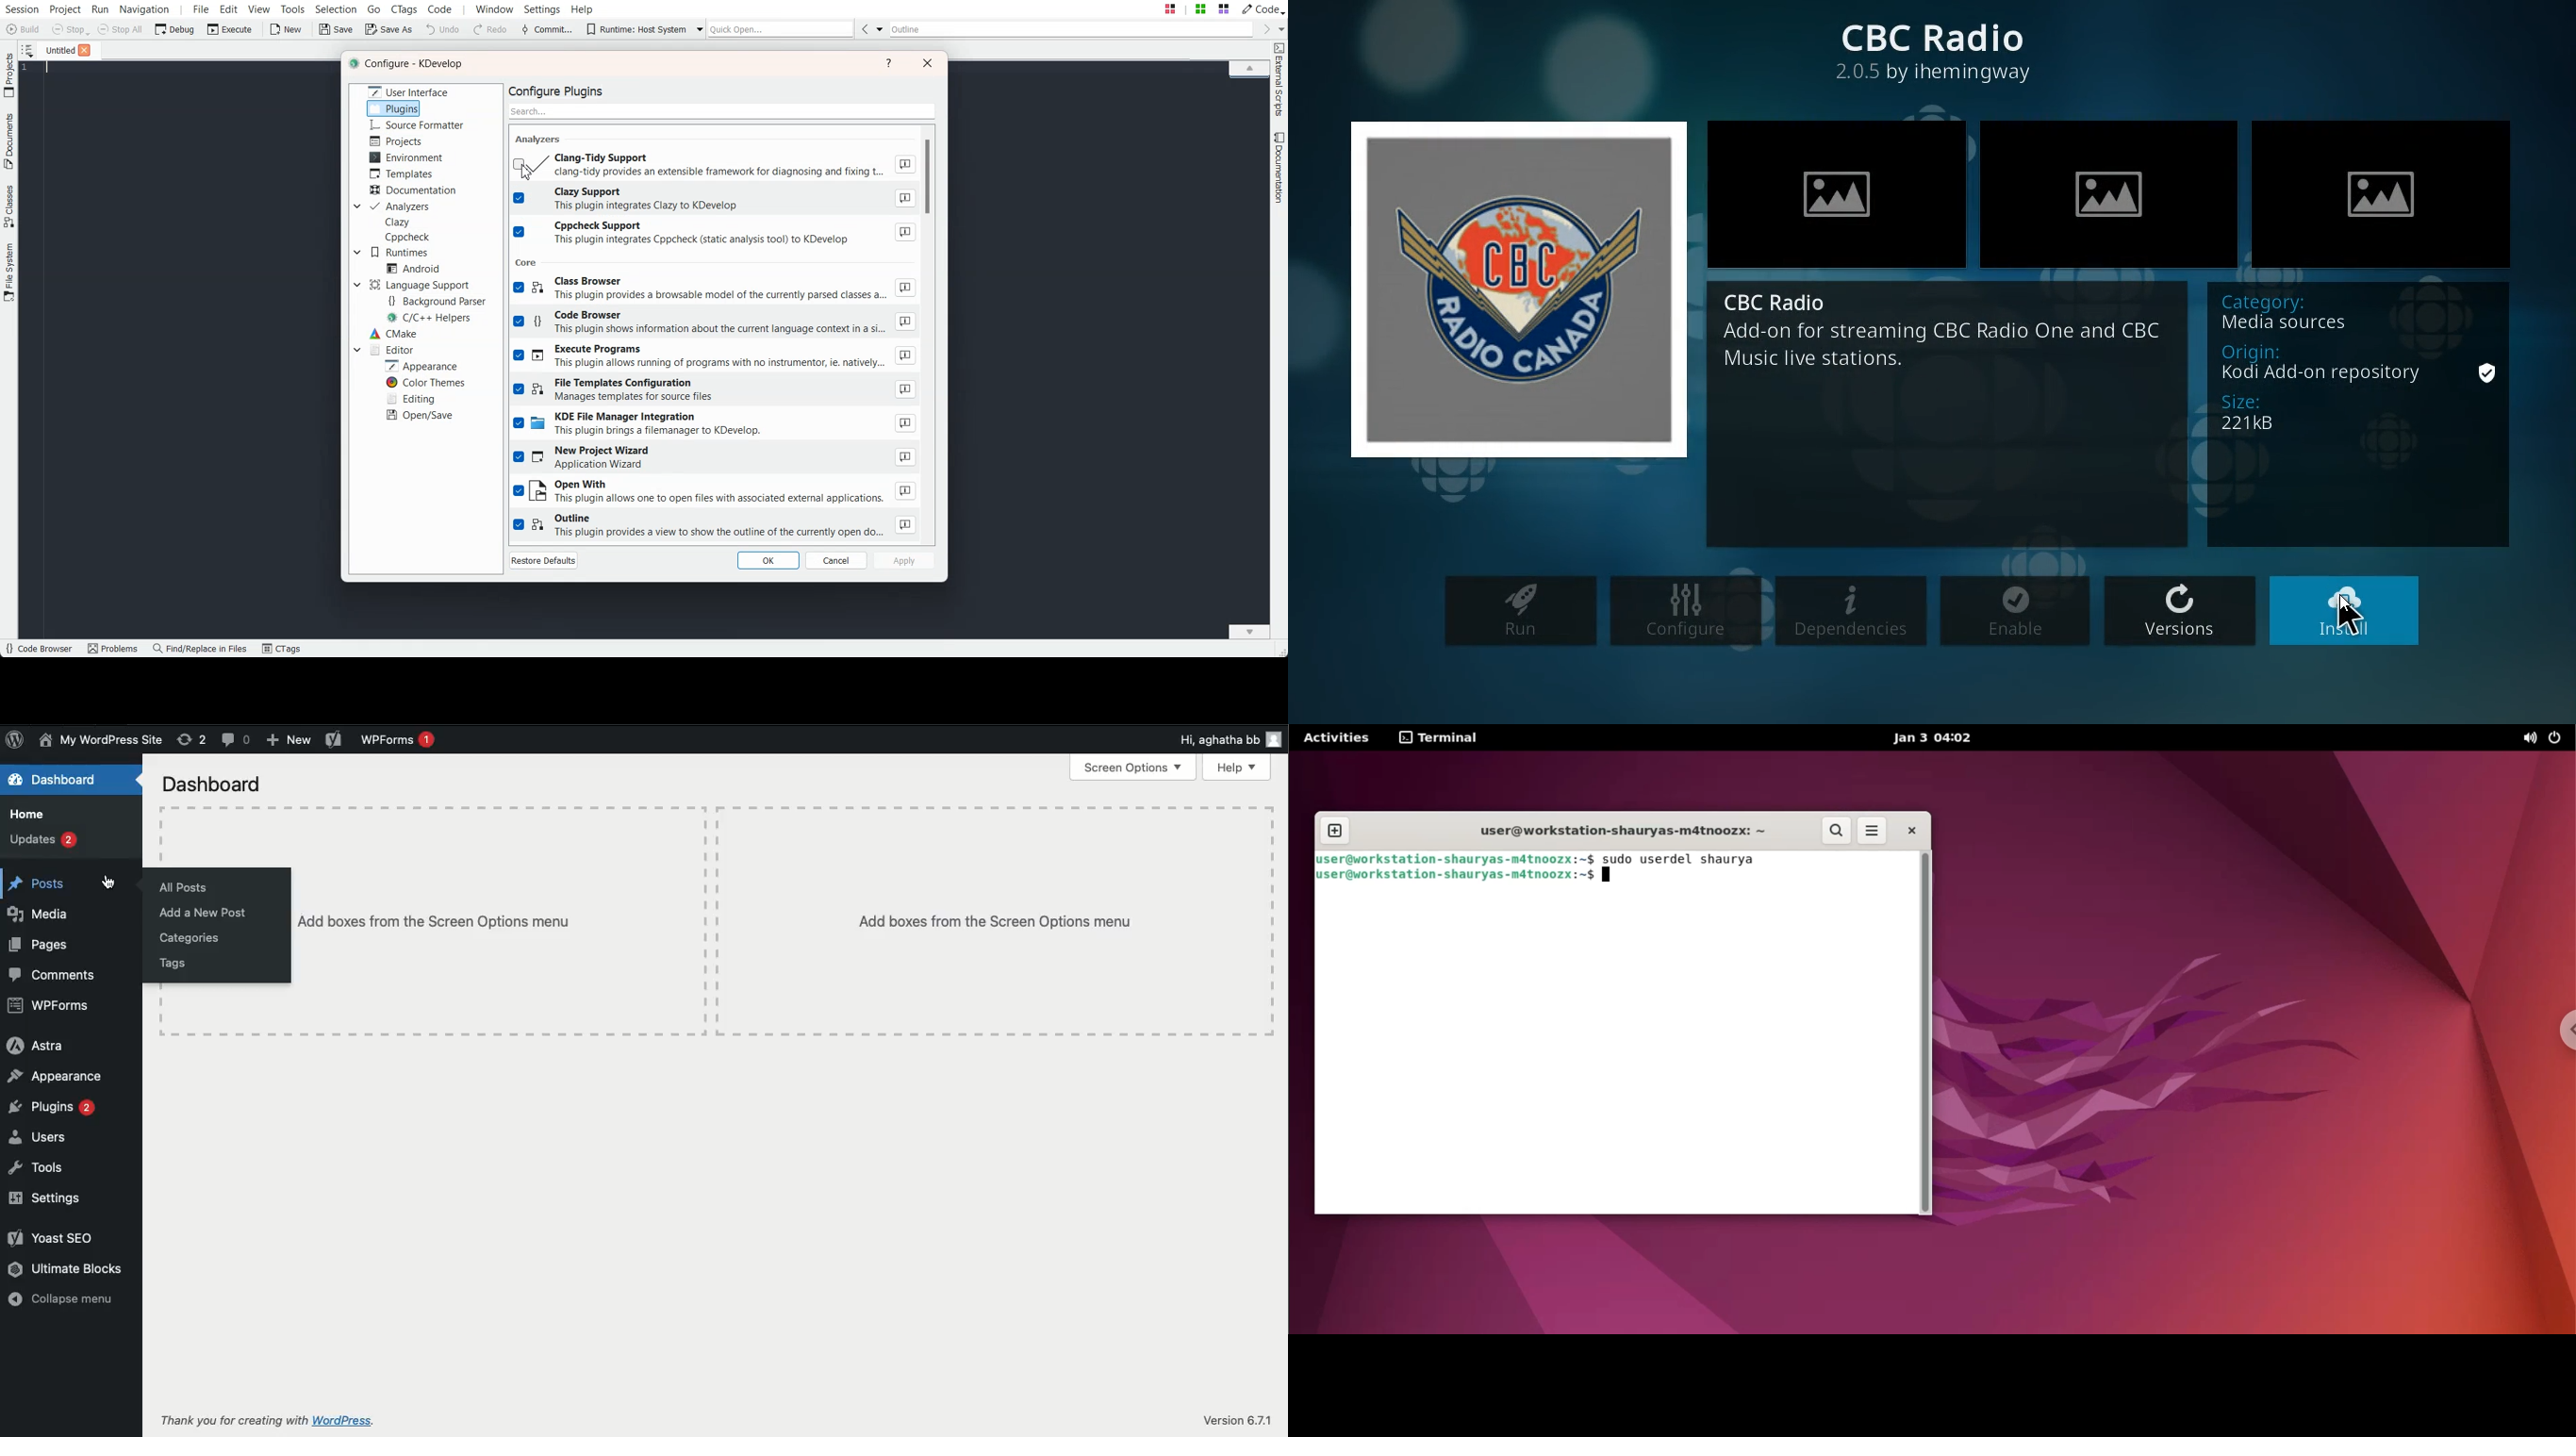 This screenshot has width=2576, height=1456. I want to click on origin, so click(2325, 365).